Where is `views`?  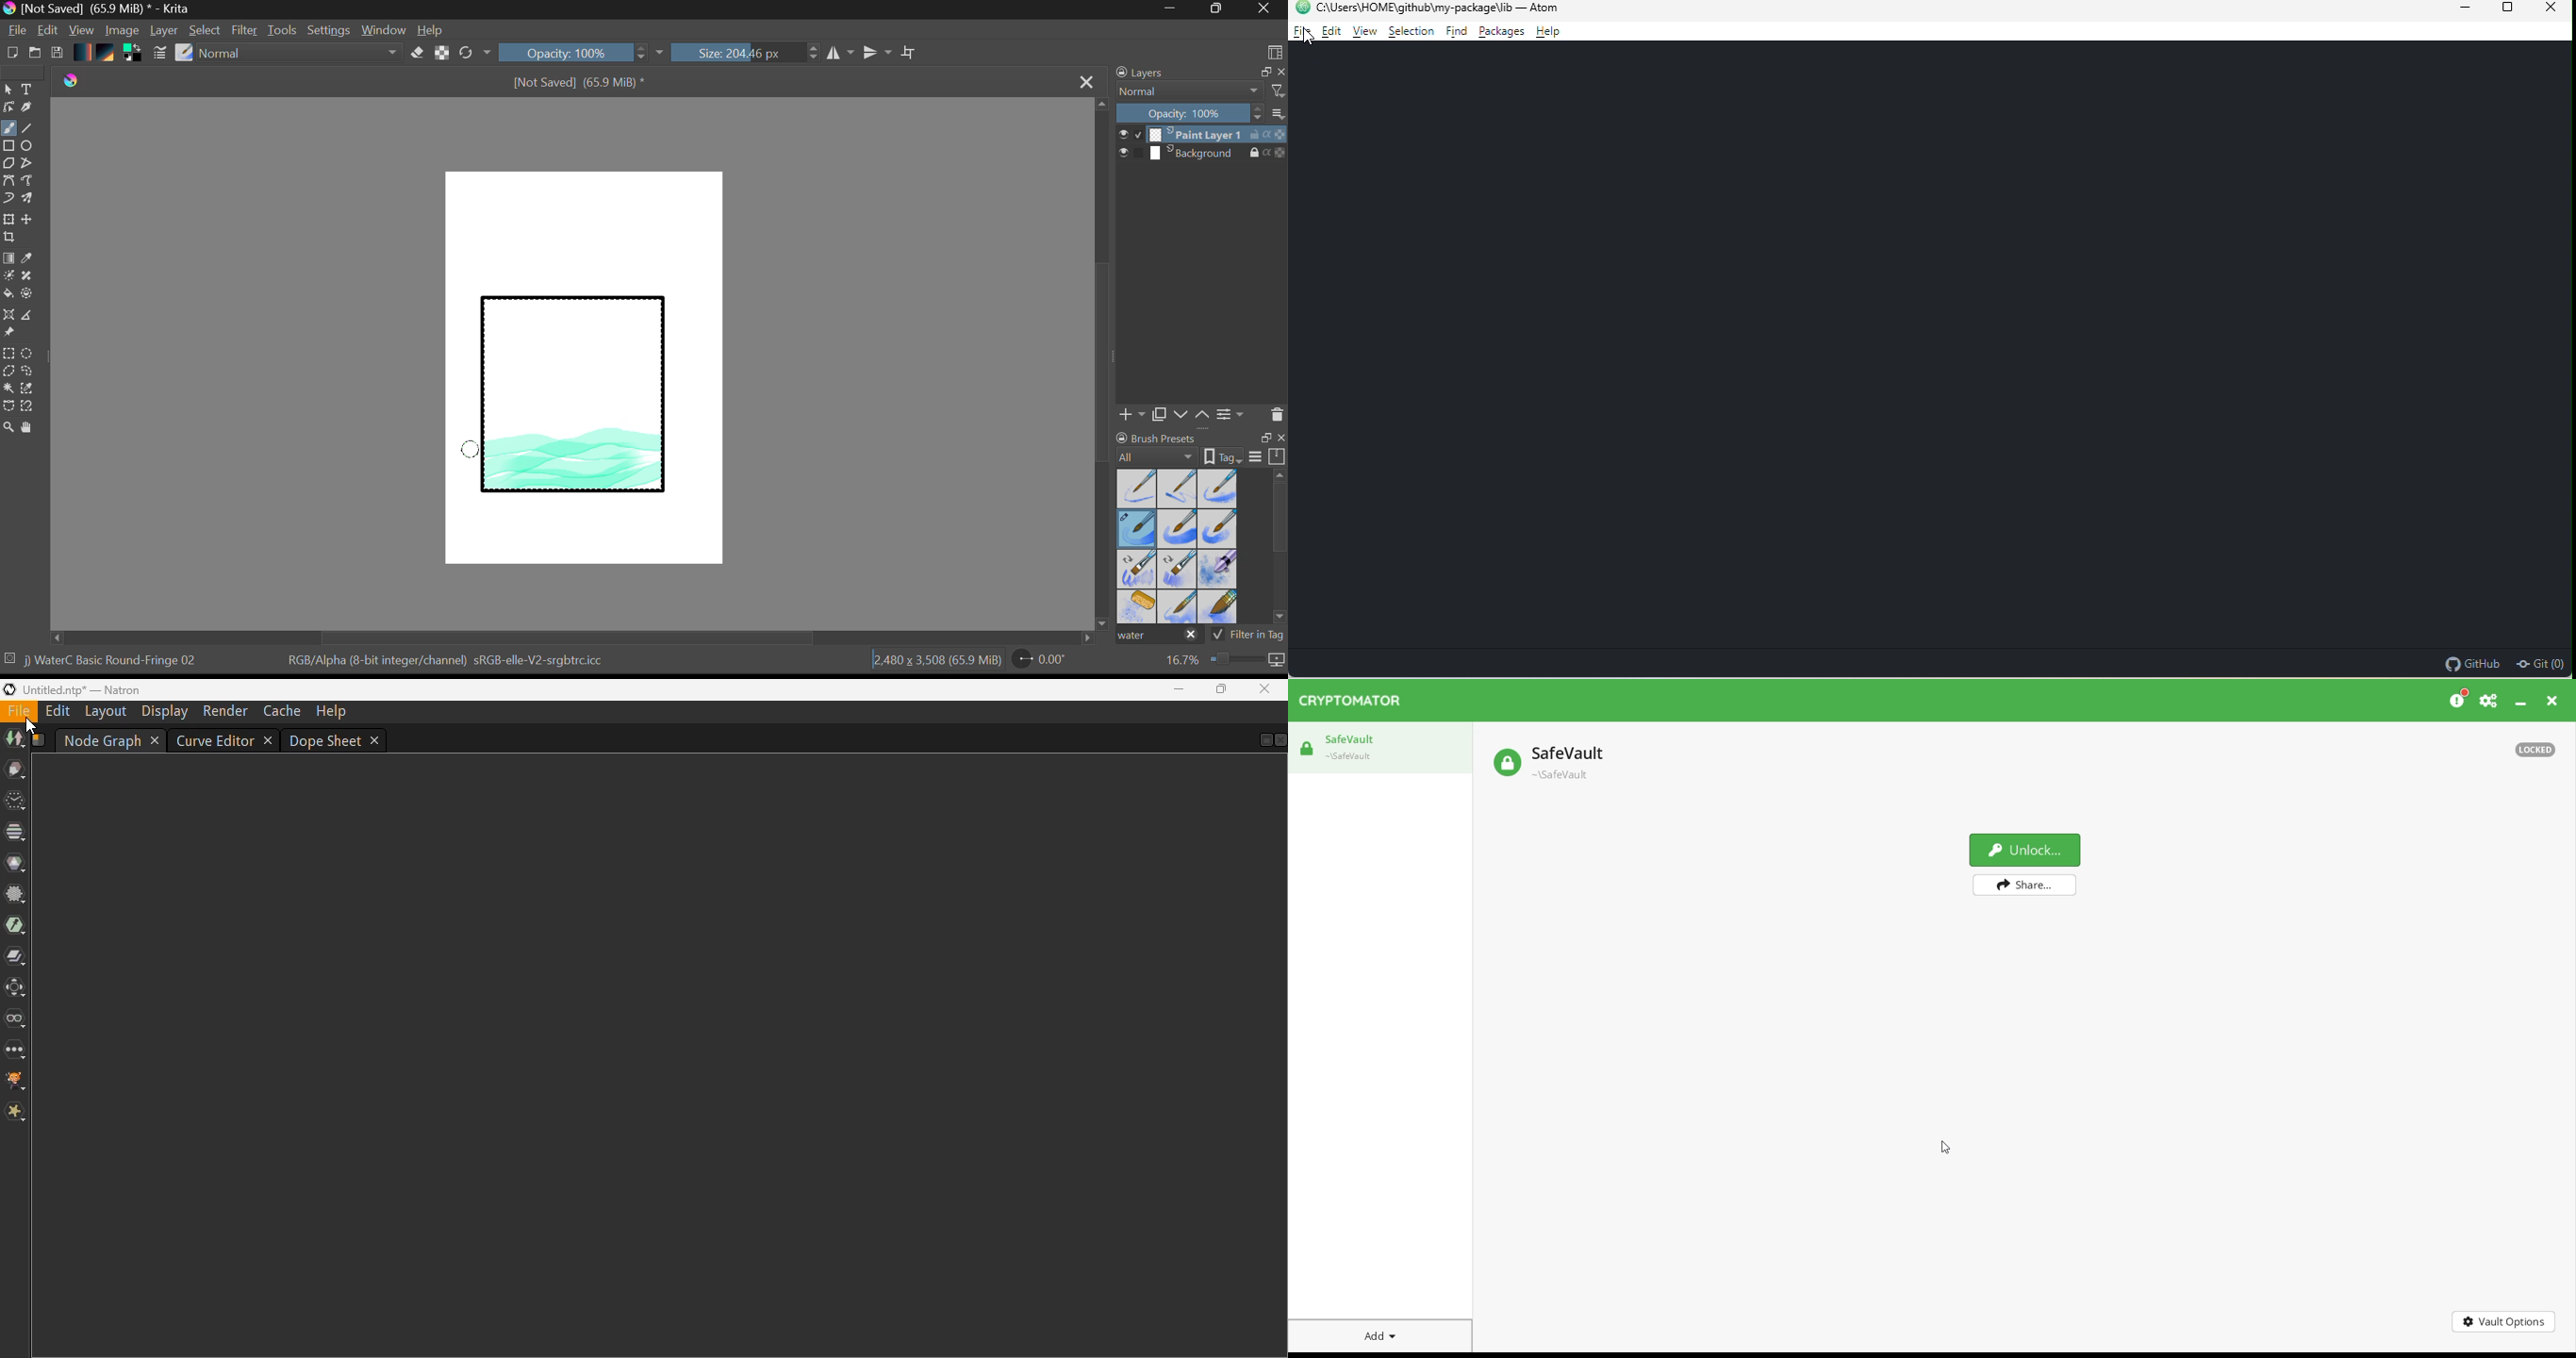 views is located at coordinates (17, 1020).